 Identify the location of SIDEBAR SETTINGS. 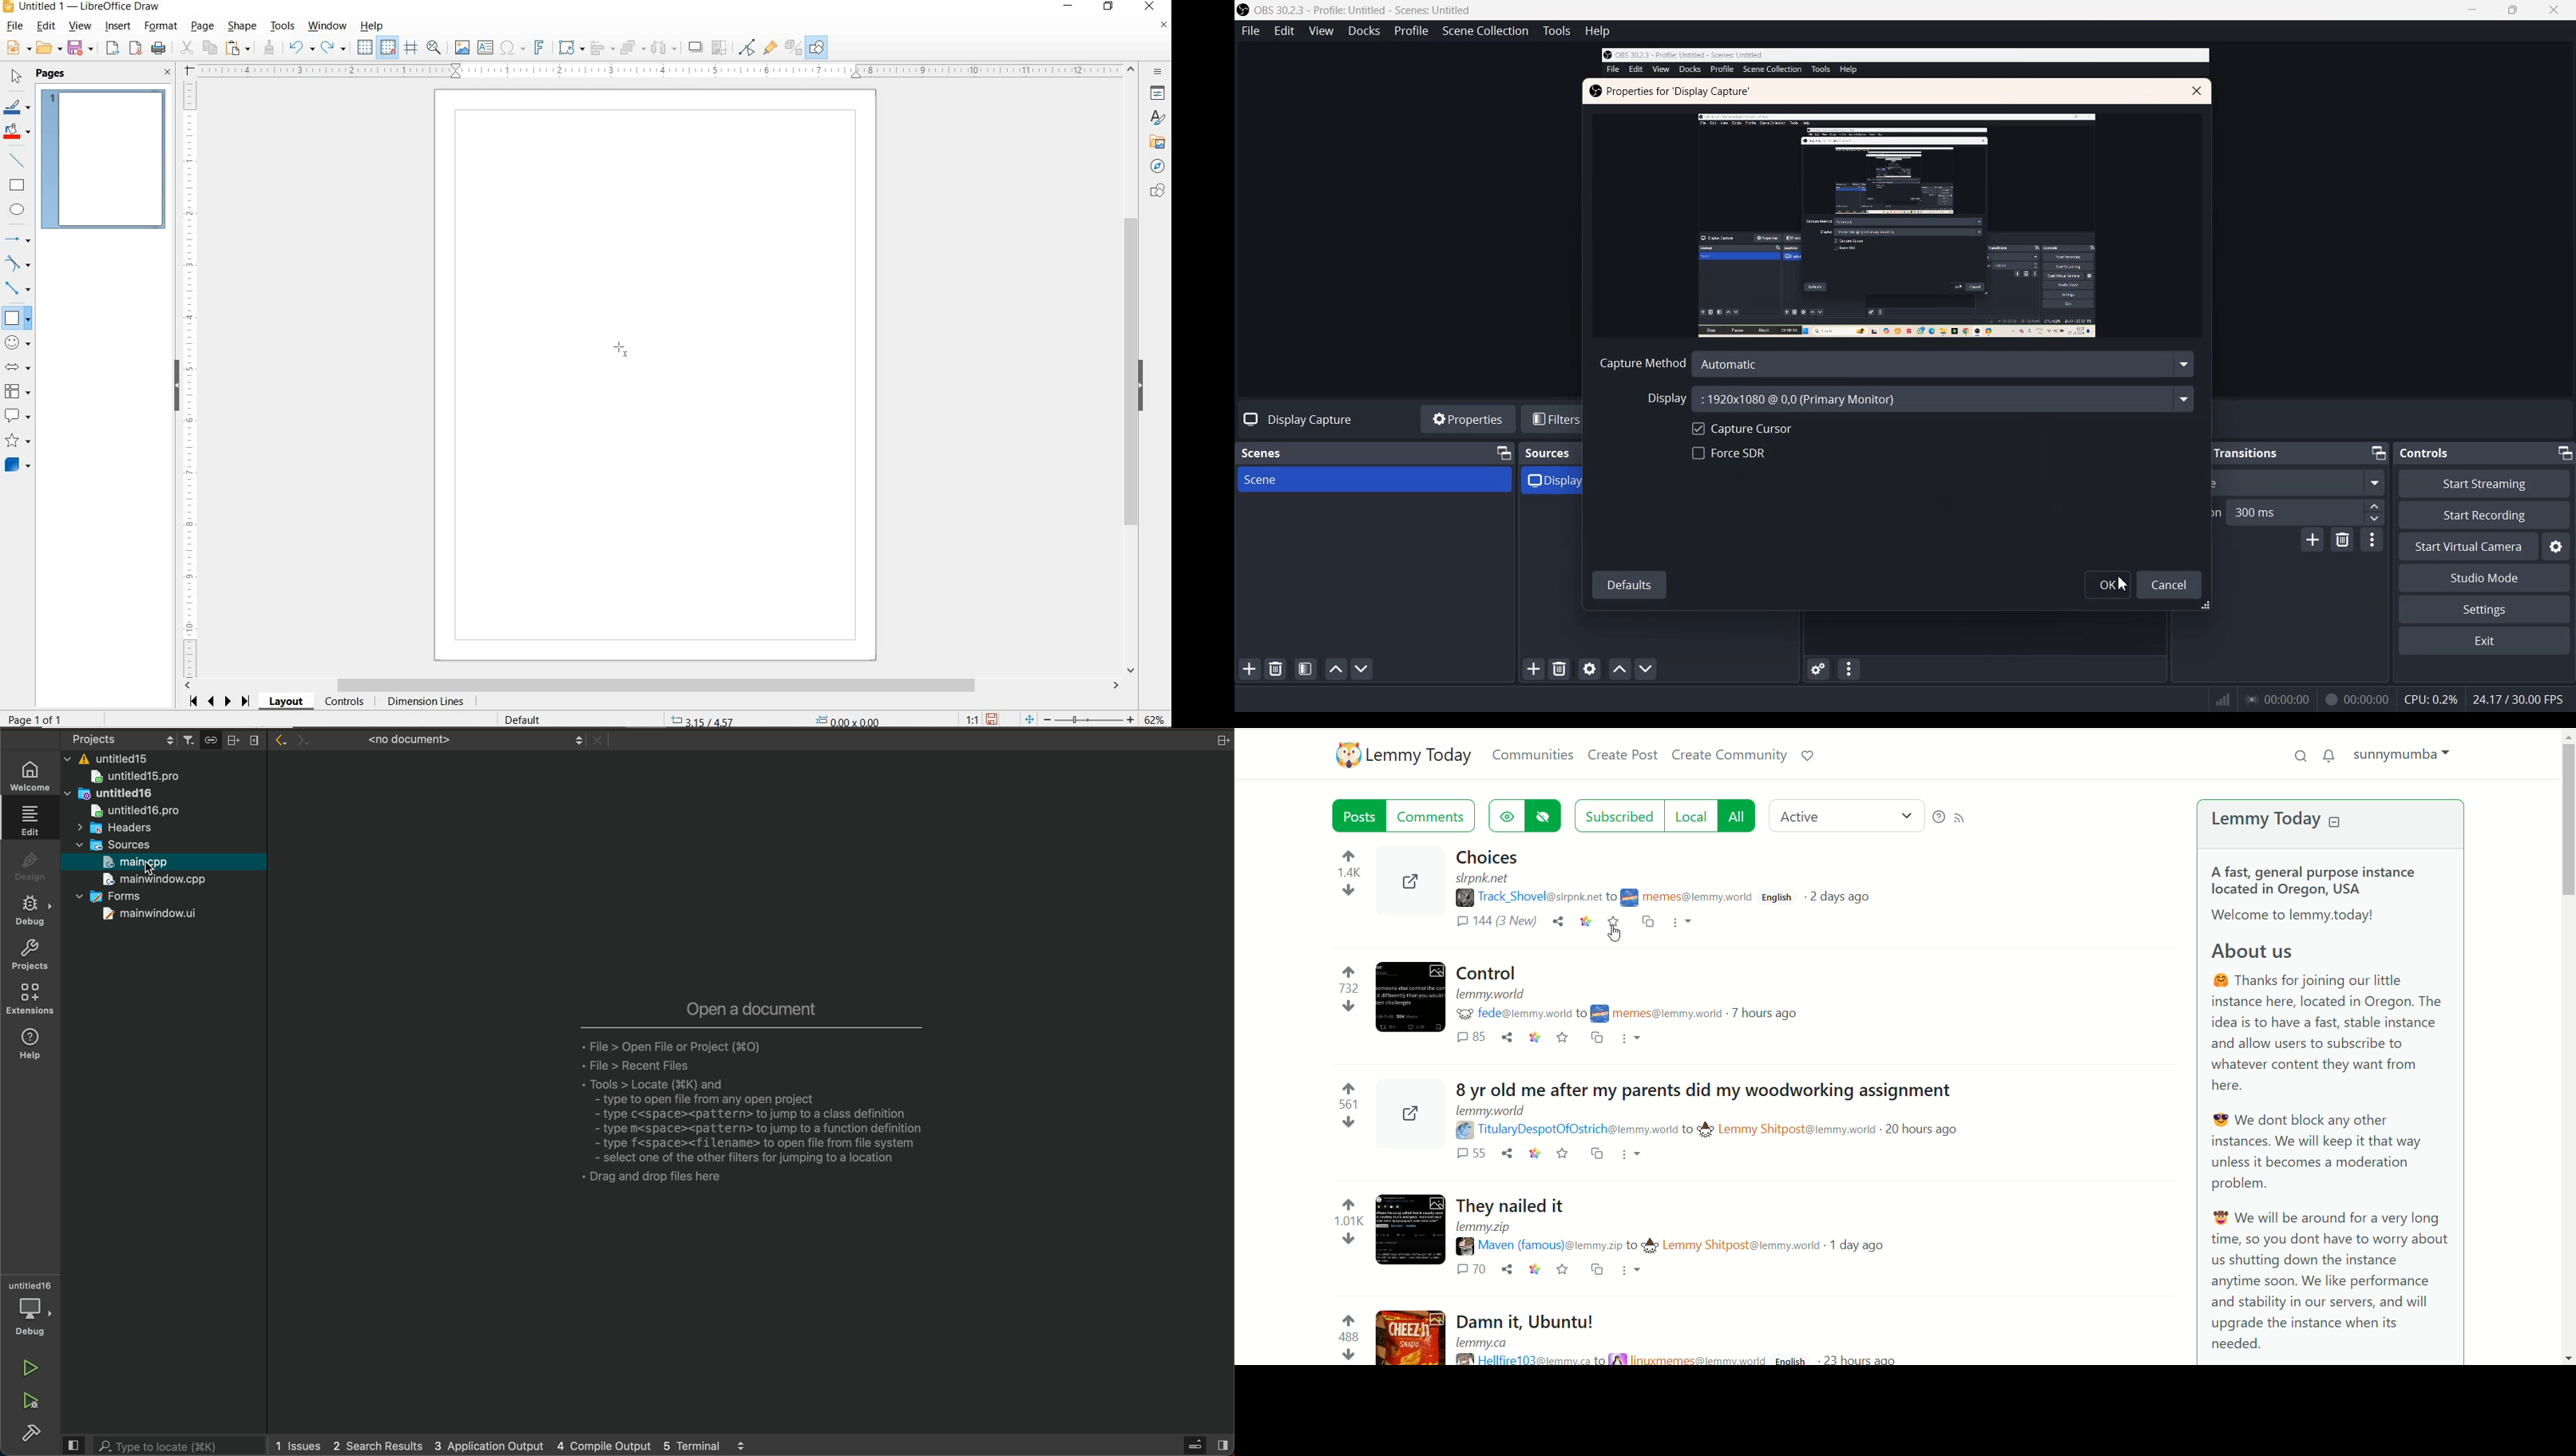
(1159, 73).